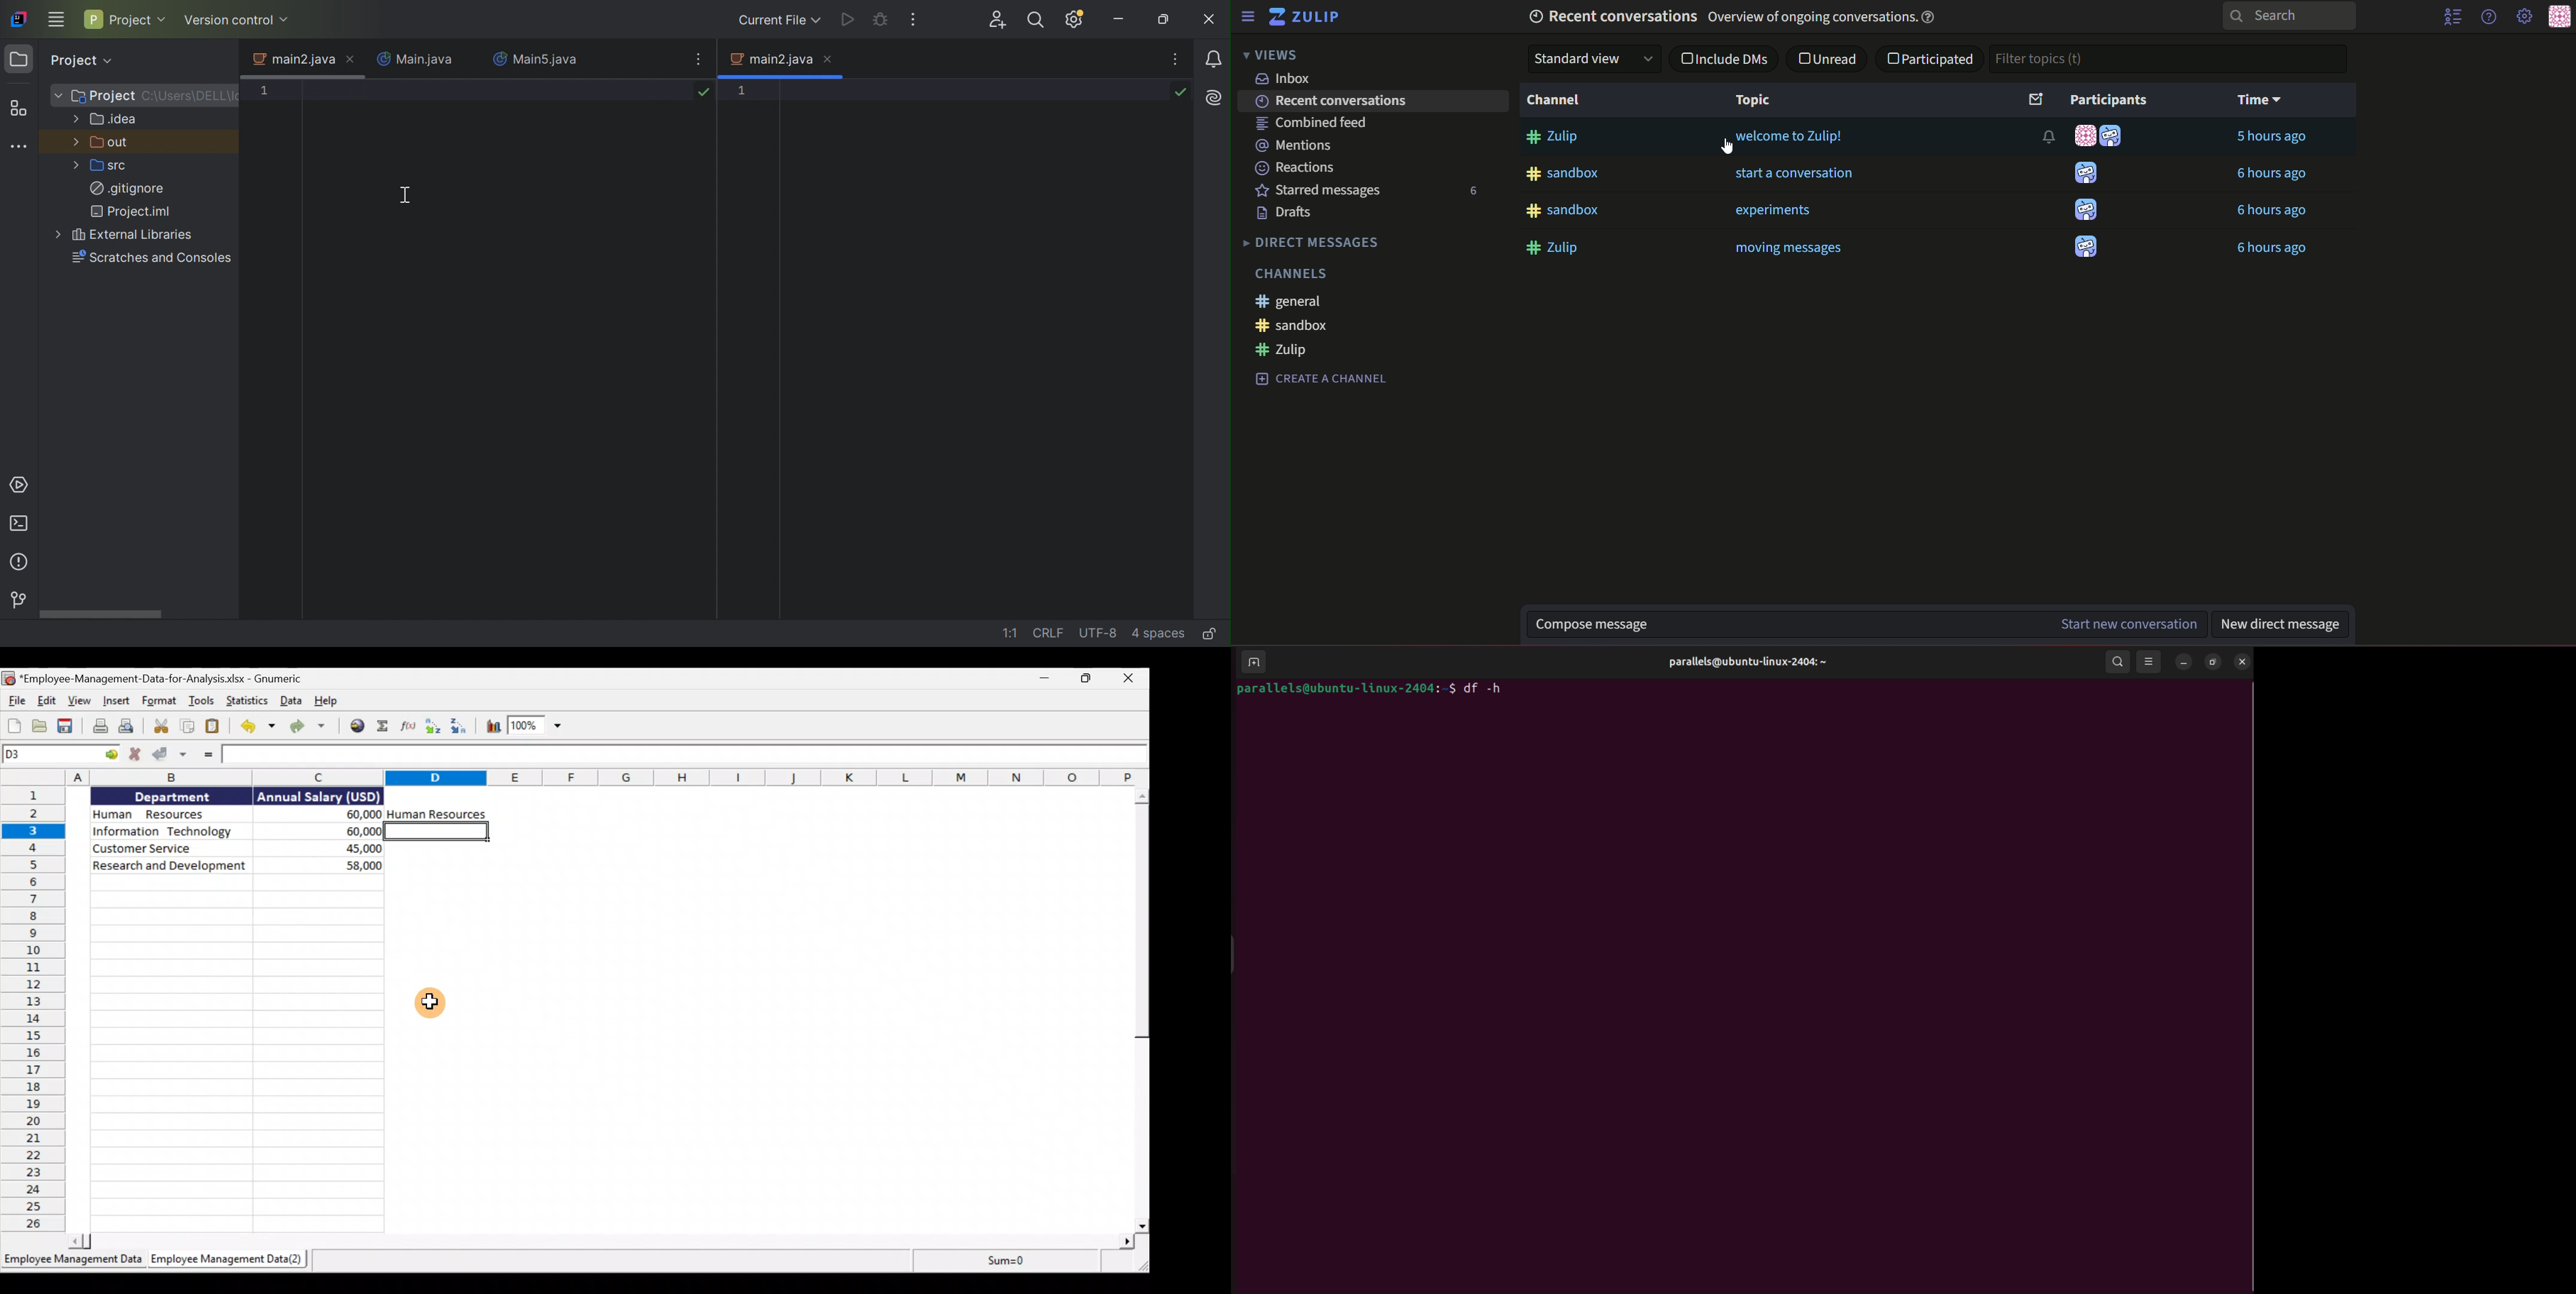 The image size is (2576, 1316). Describe the element at coordinates (2271, 138) in the screenshot. I see `5 hours ago` at that location.